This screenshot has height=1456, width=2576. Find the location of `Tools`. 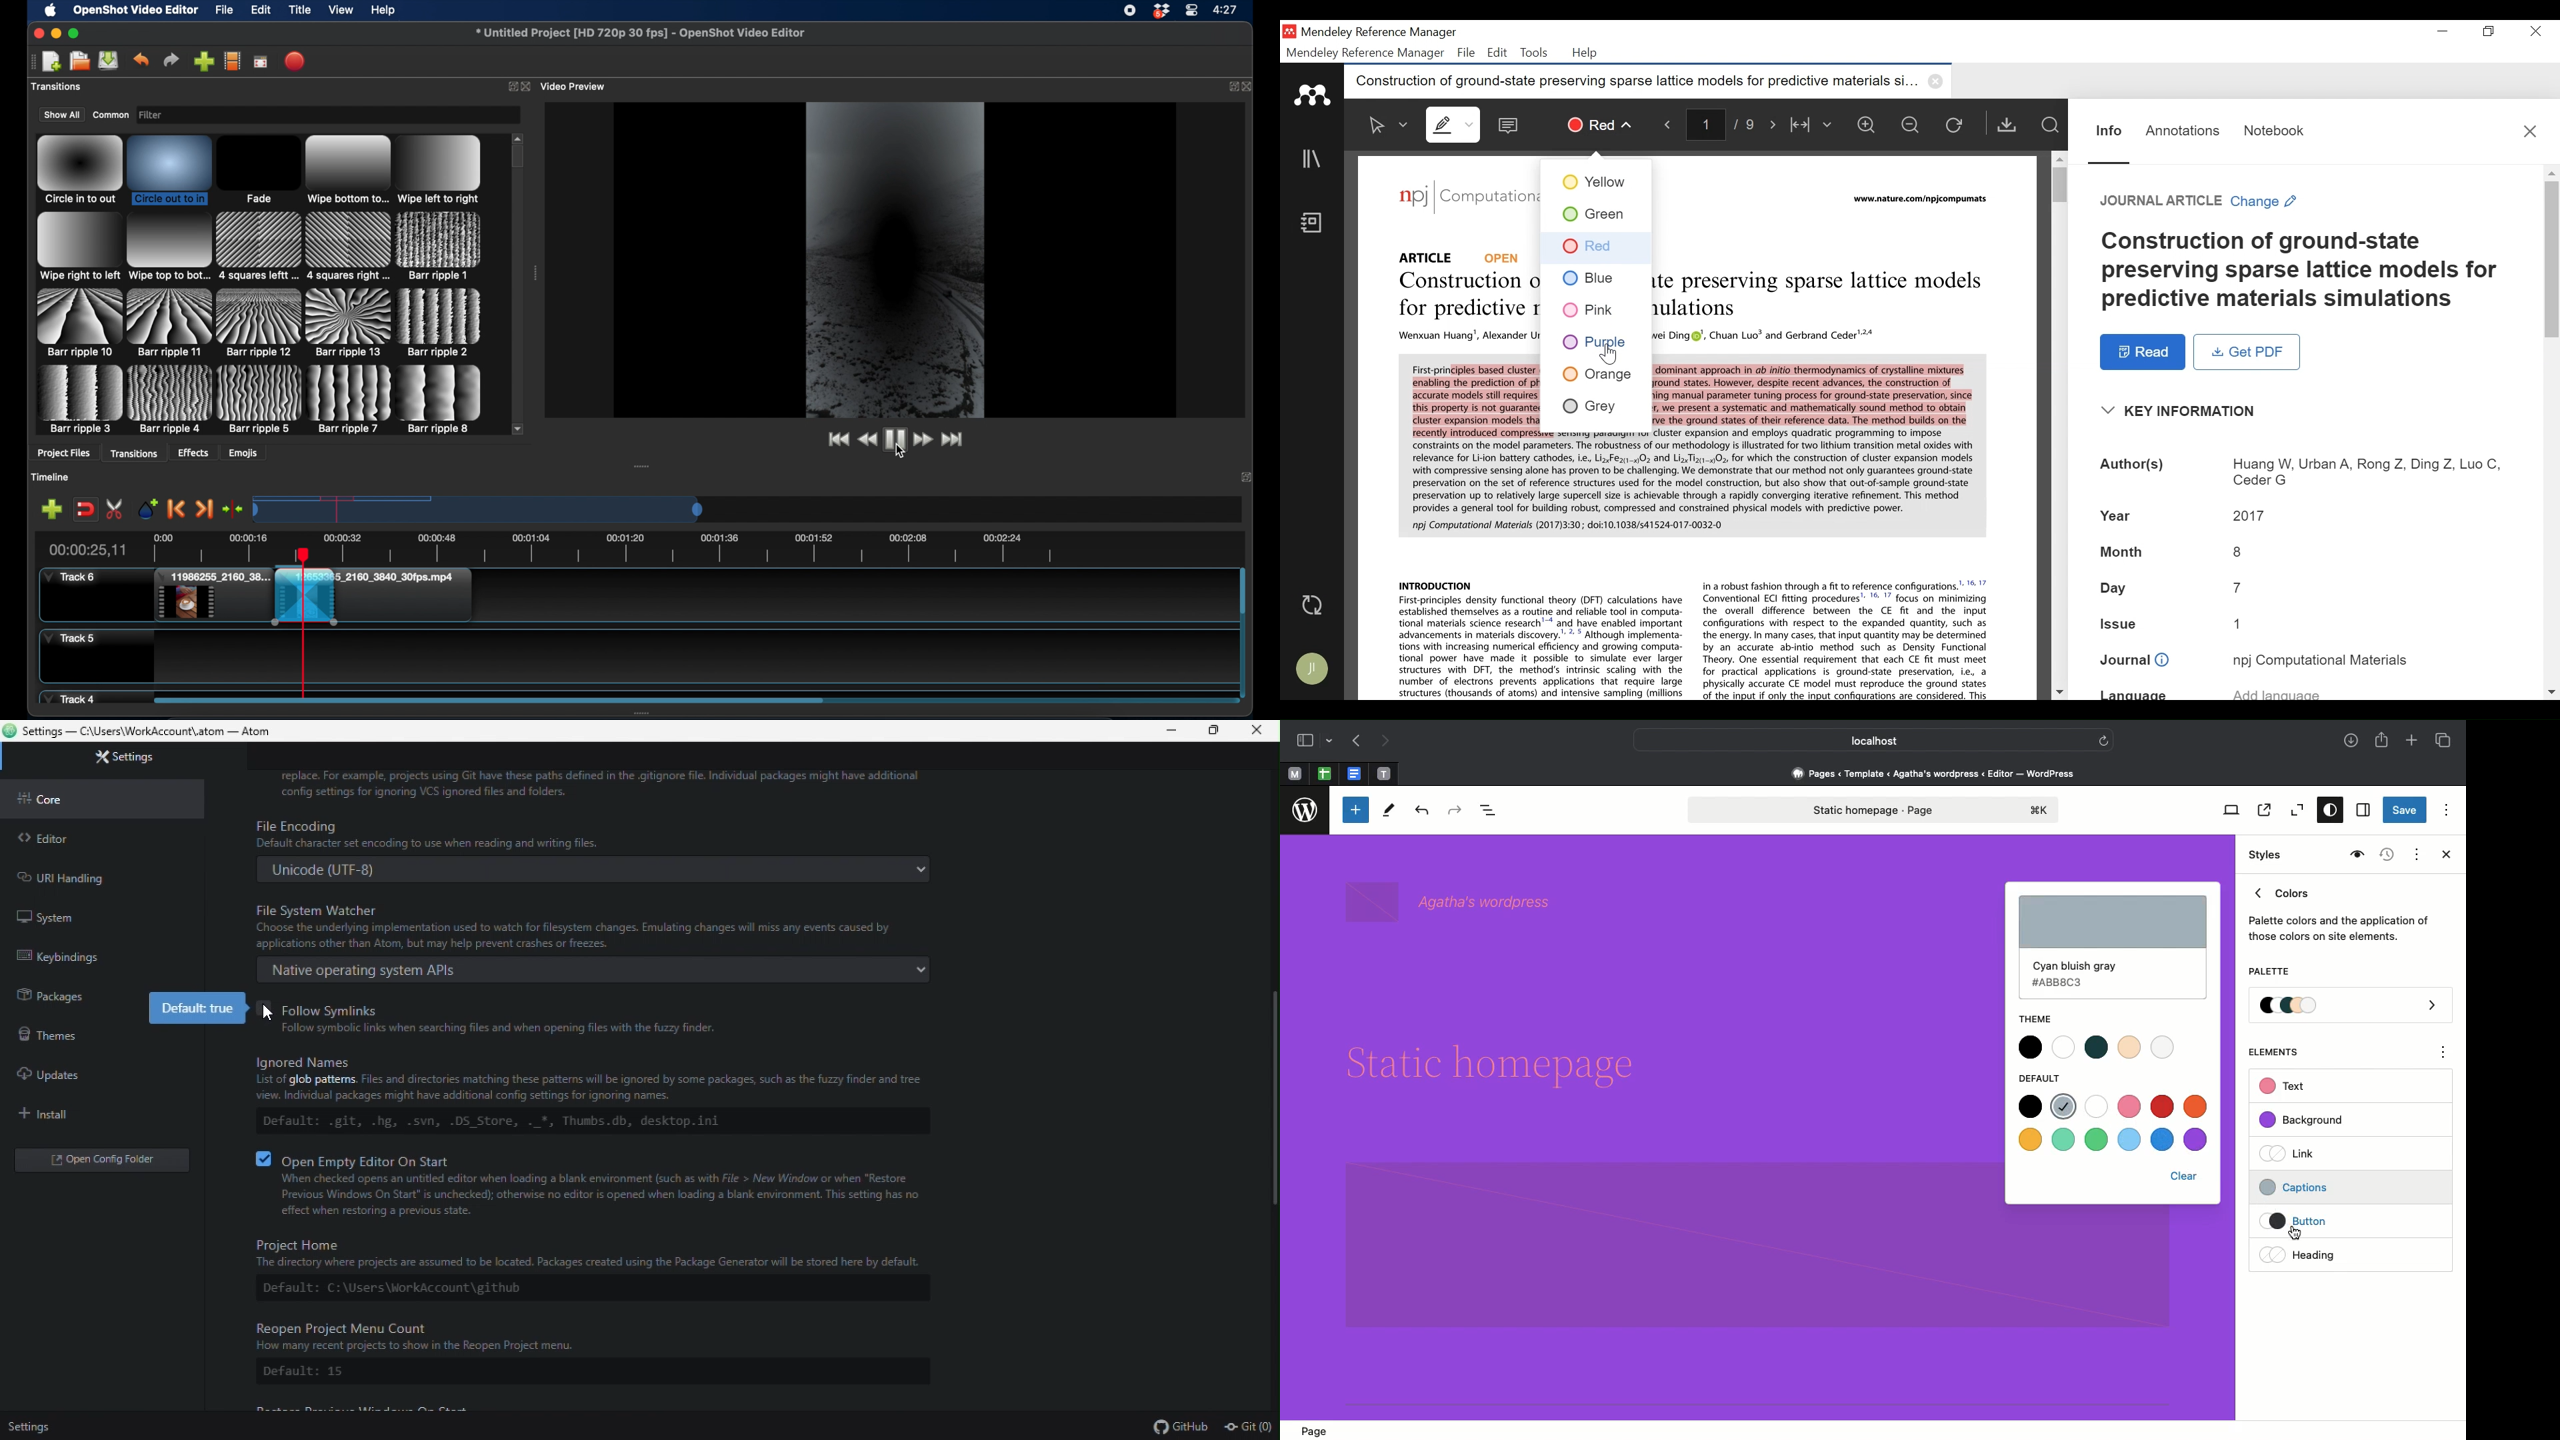

Tools is located at coordinates (1390, 814).